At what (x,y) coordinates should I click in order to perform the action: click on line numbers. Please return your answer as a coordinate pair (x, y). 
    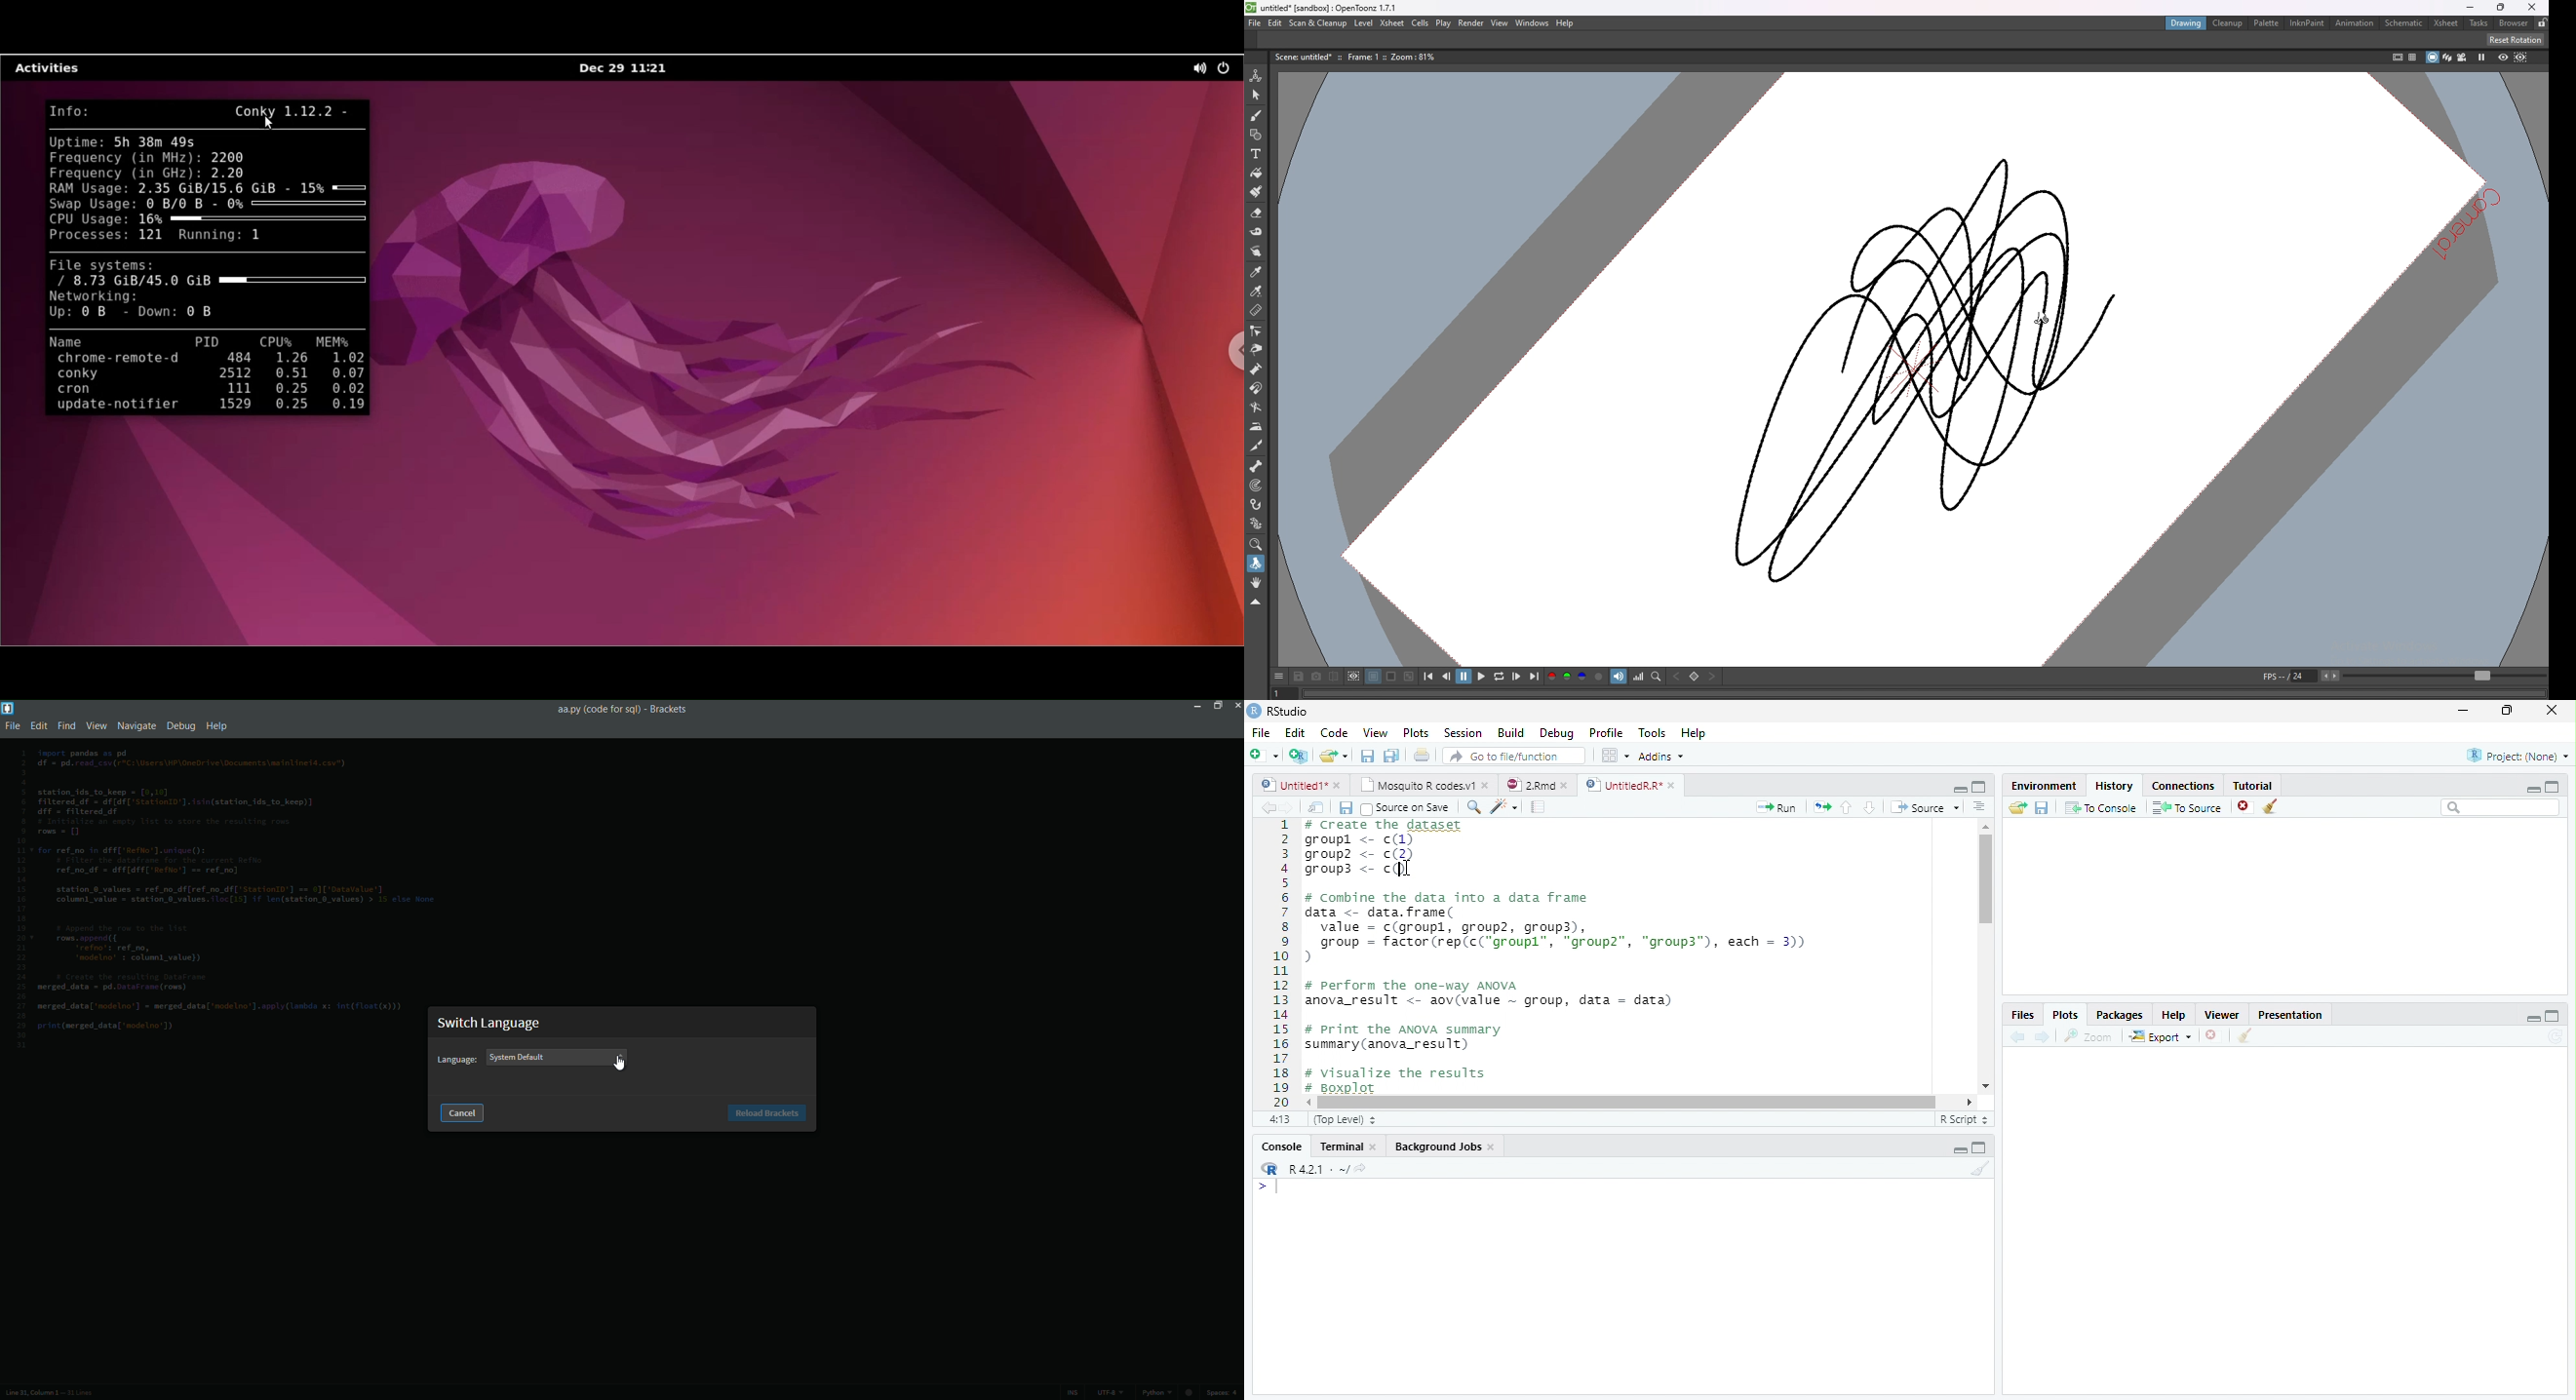
    Looking at the image, I should click on (21, 899).